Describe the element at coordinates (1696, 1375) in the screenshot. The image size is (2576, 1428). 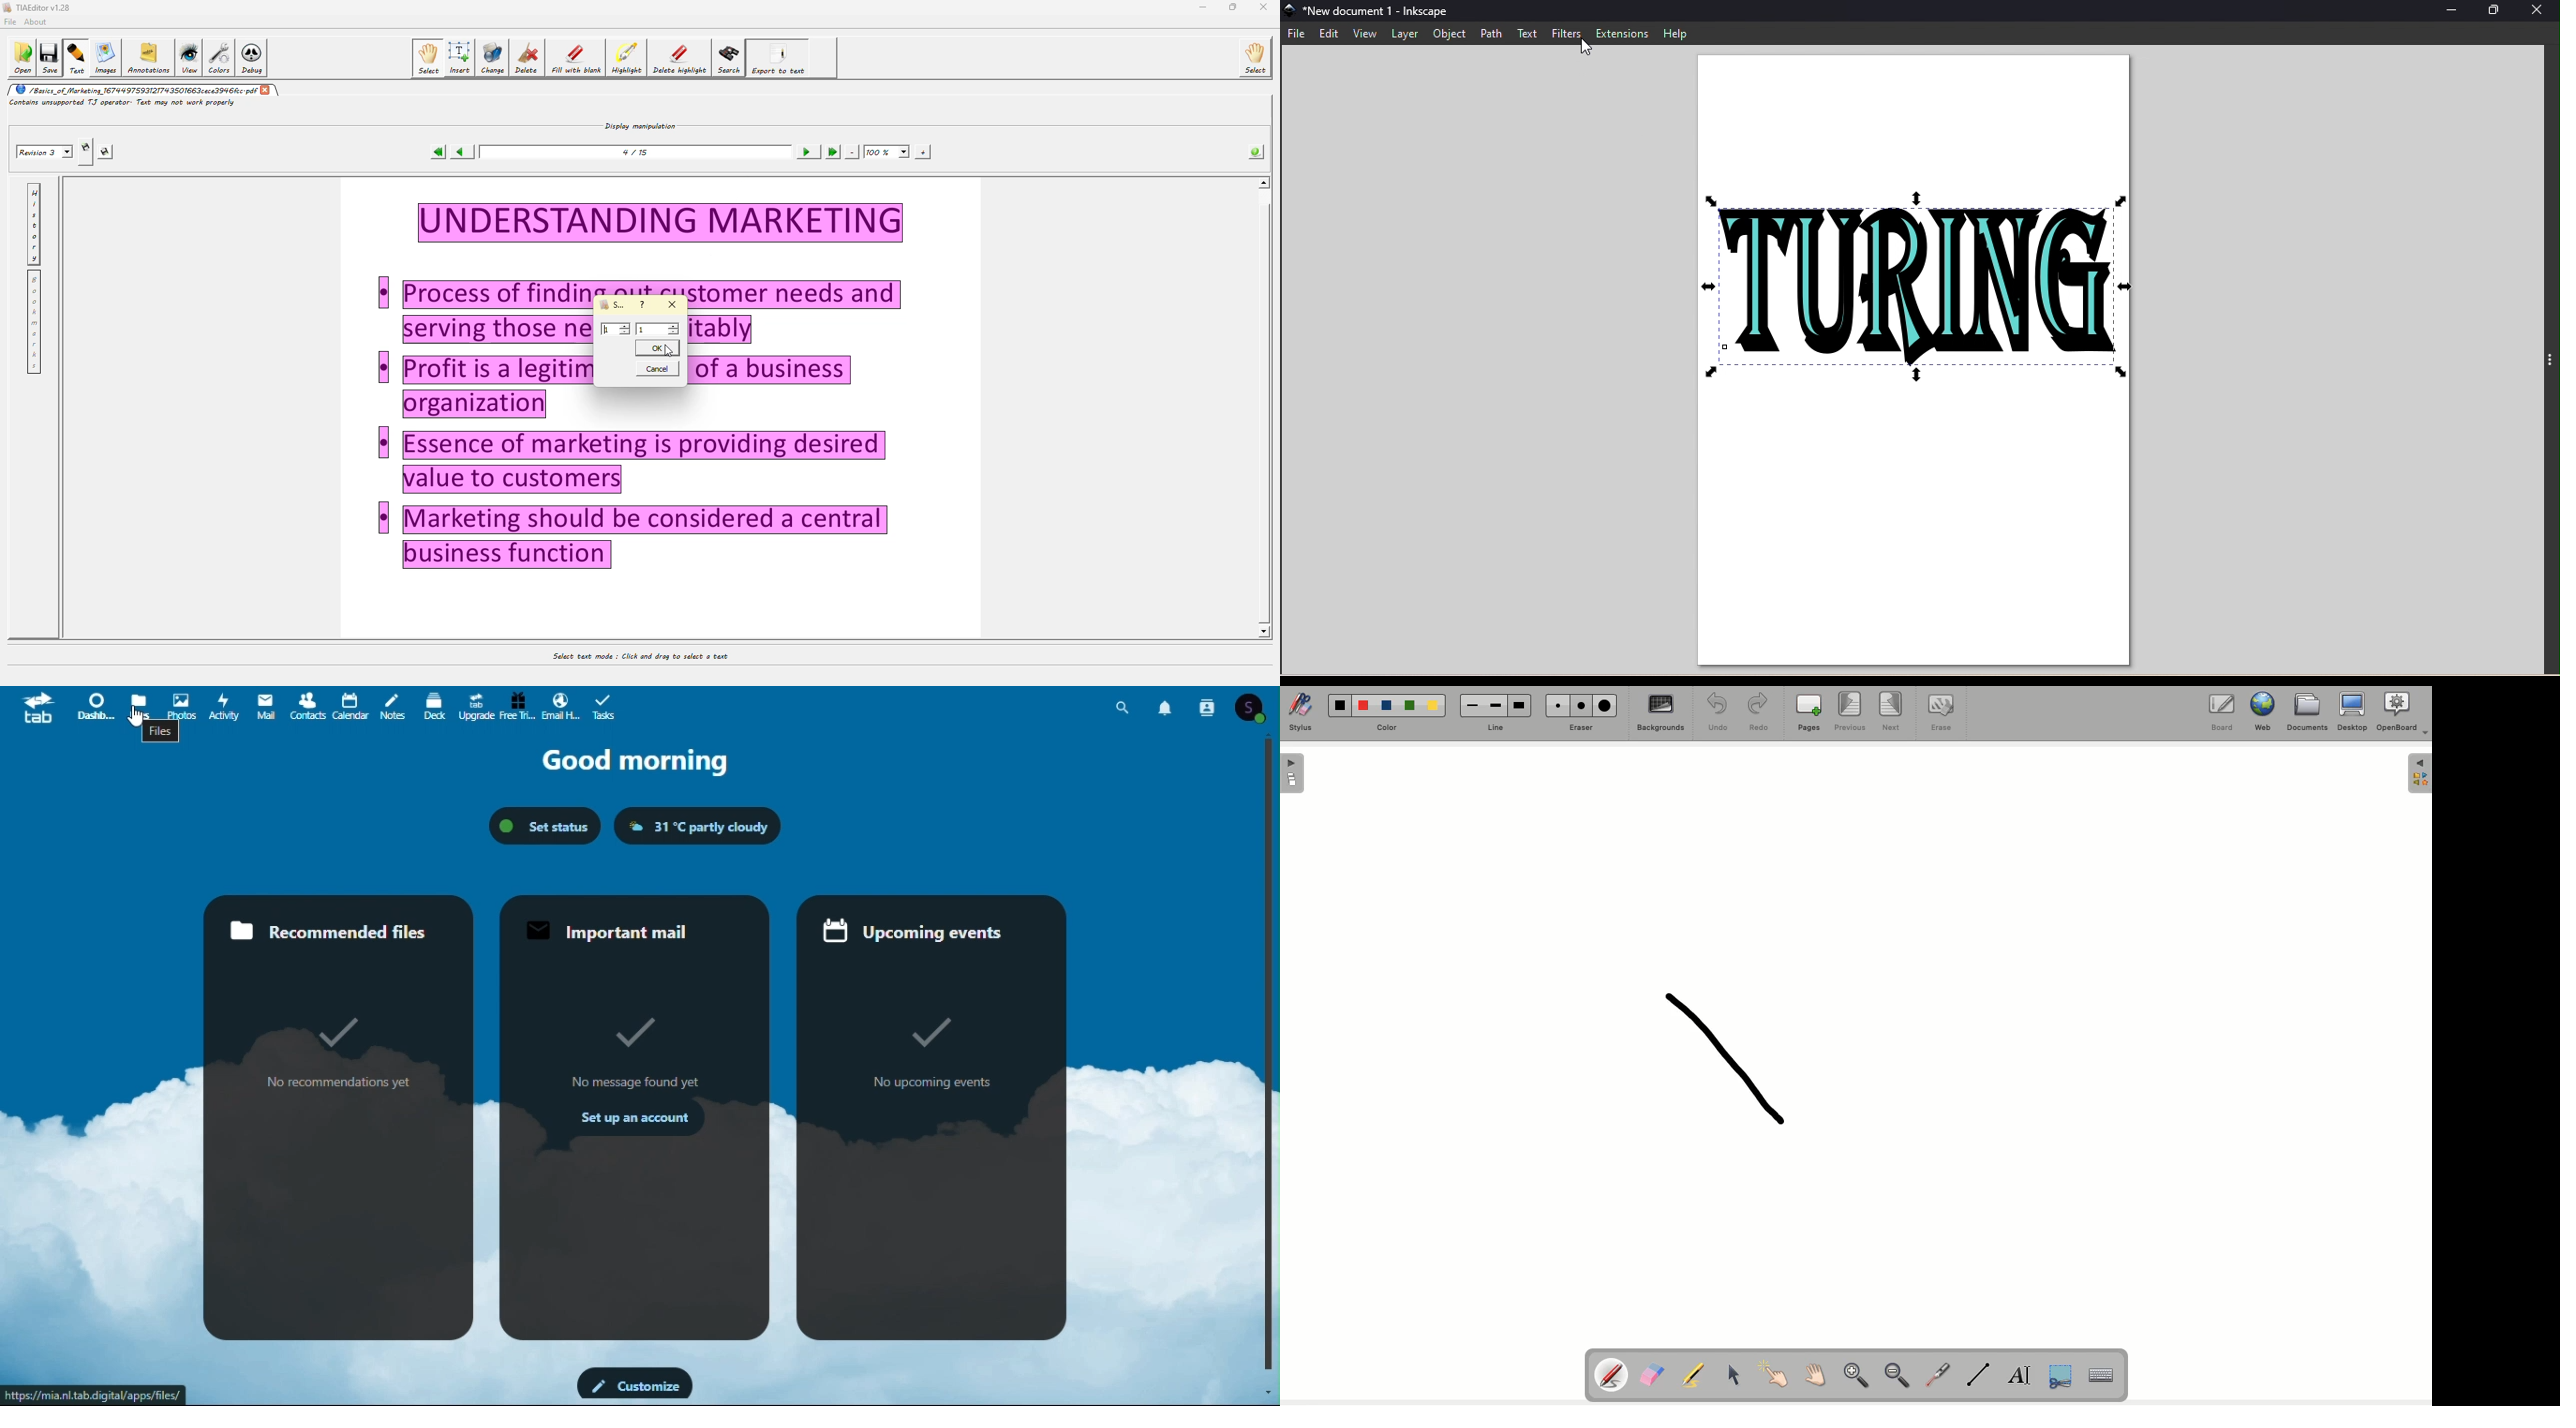
I see `Highlighter` at that location.